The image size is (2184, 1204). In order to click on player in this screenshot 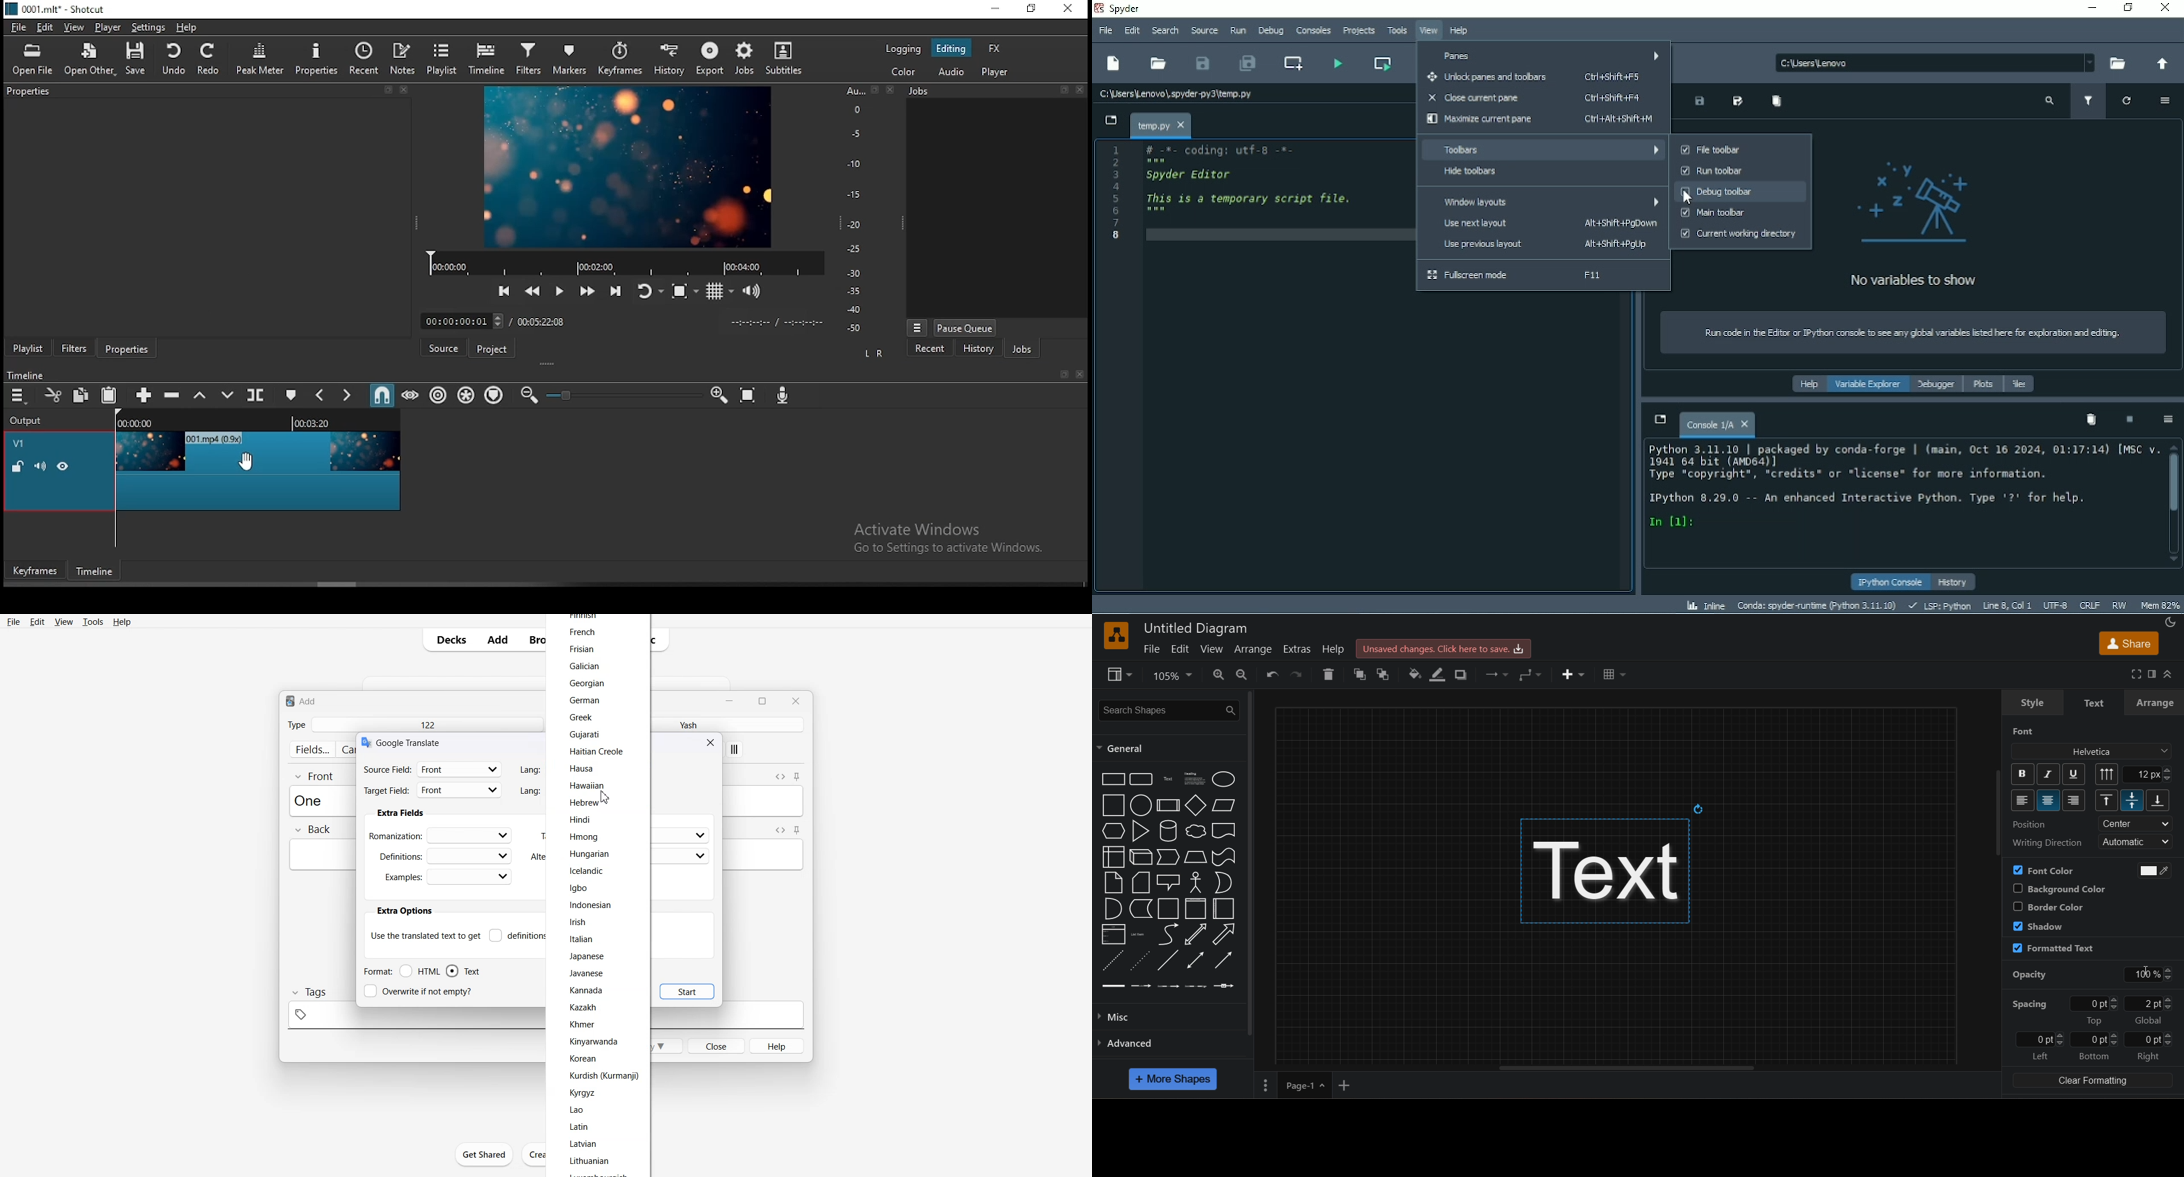, I will do `click(995, 72)`.